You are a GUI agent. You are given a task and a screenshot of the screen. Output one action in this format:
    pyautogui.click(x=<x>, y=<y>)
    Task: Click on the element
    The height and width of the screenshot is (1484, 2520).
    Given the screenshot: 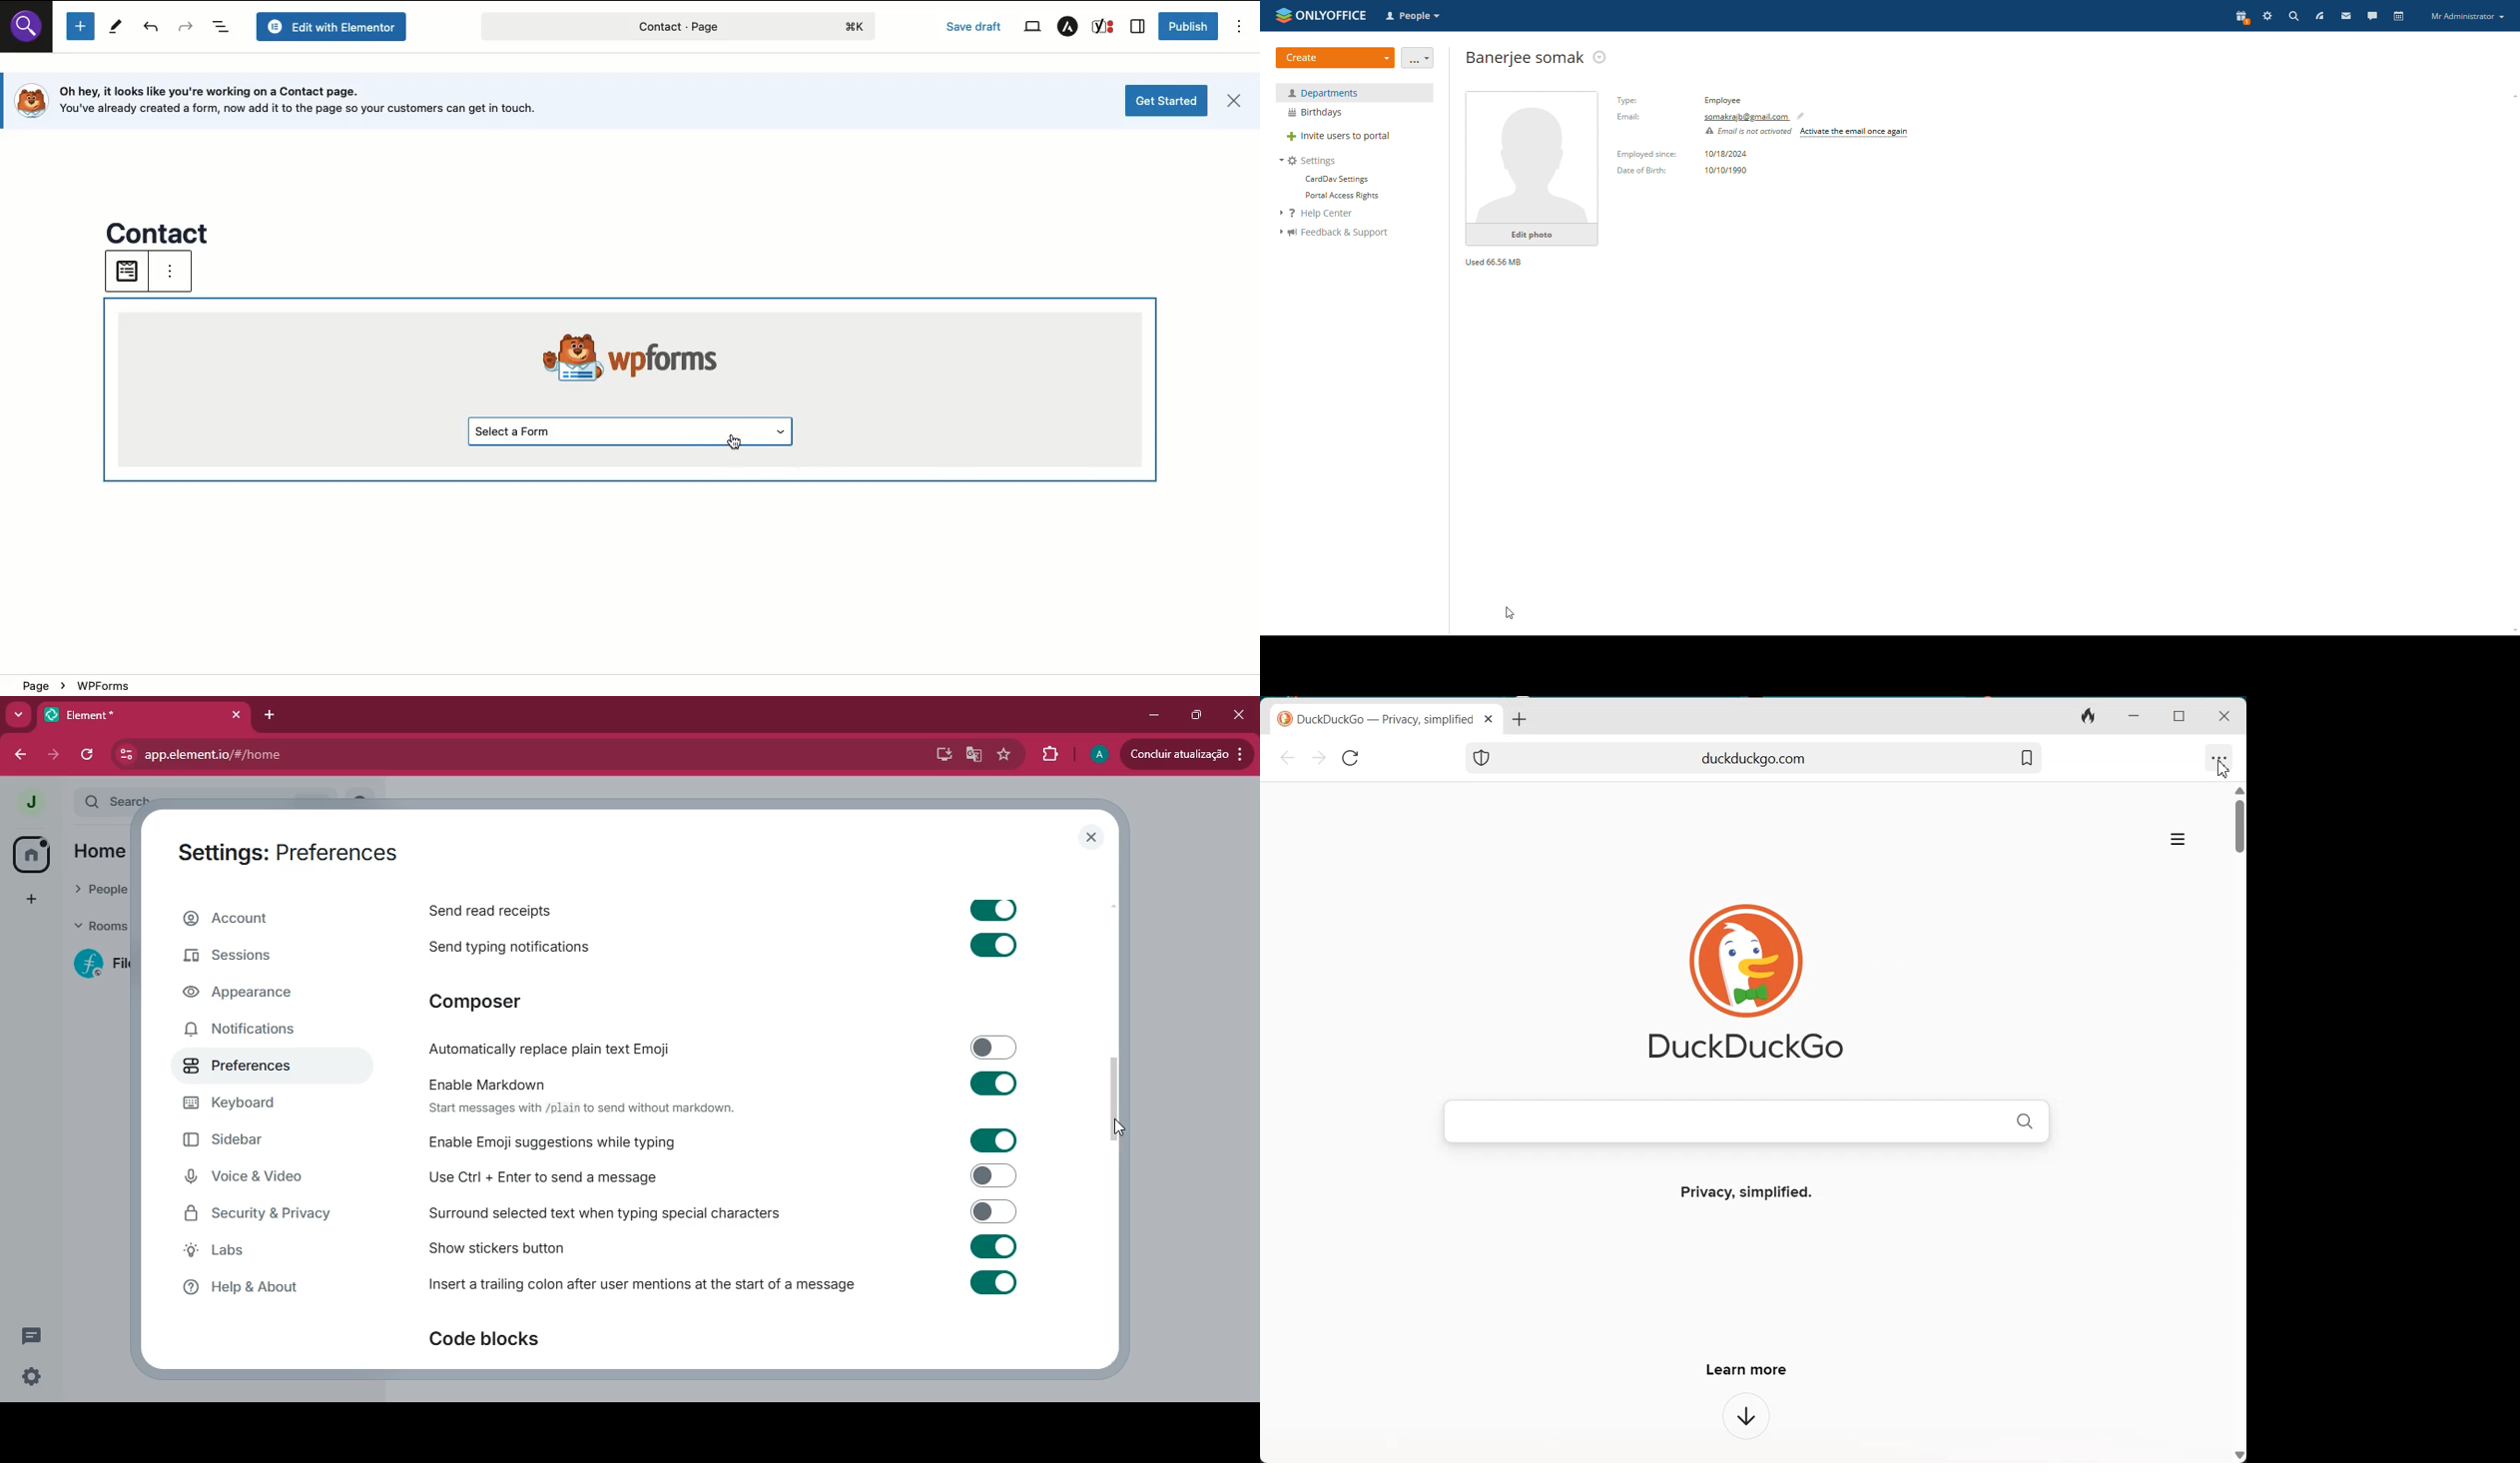 What is the action you would take?
    pyautogui.click(x=147, y=714)
    